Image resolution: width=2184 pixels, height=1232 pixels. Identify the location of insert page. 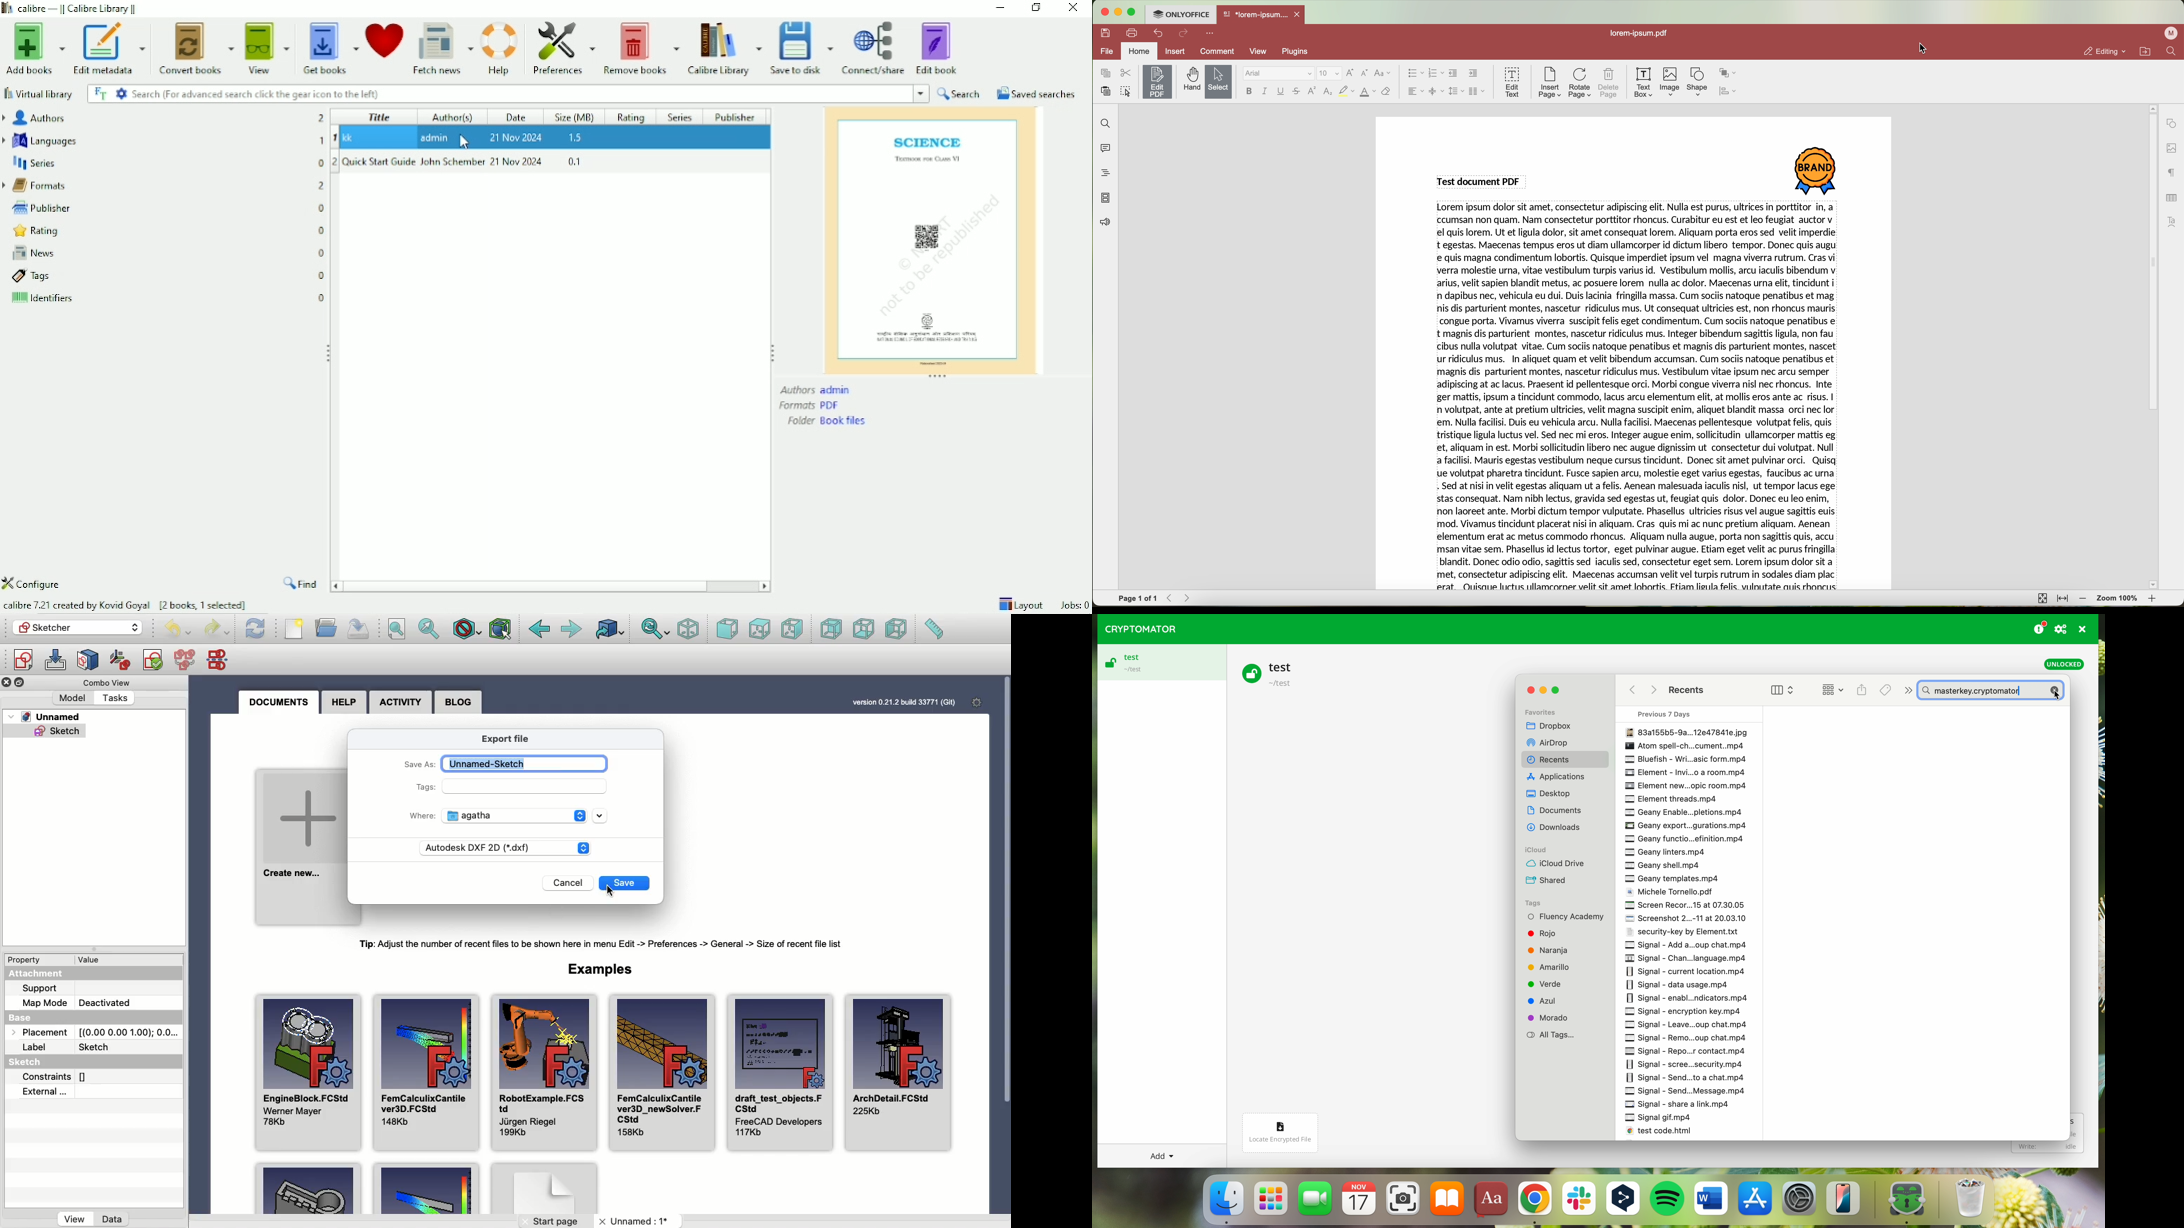
(1549, 83).